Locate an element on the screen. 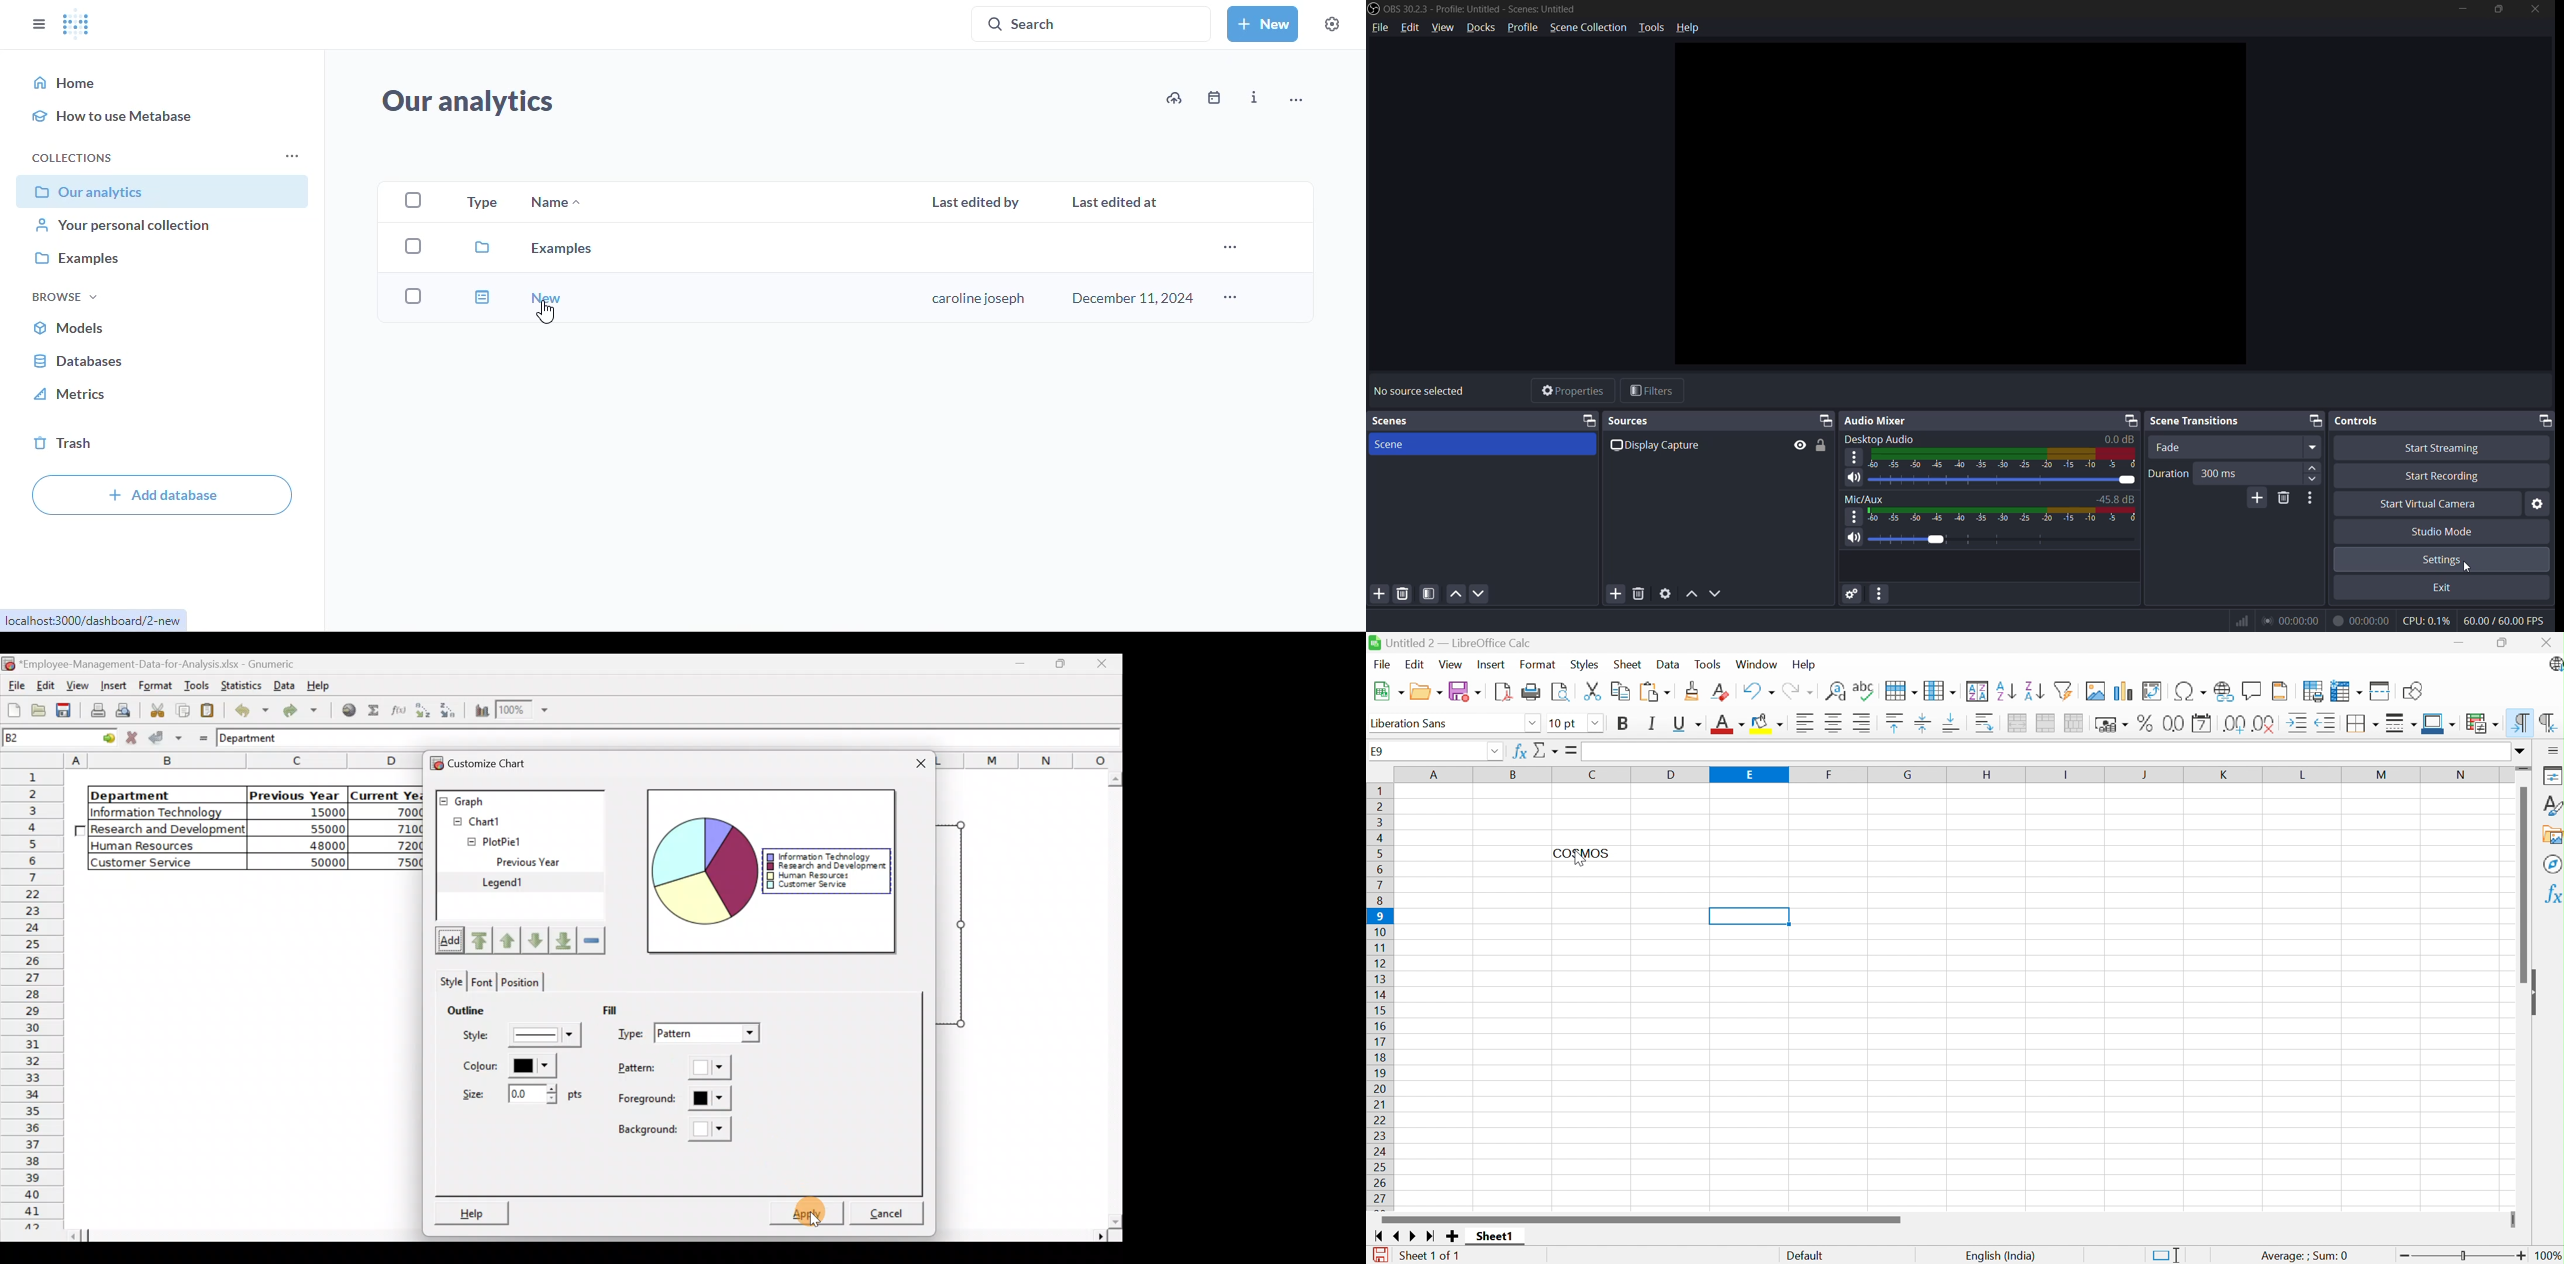 The width and height of the screenshot is (2576, 1288). minimize is located at coordinates (2461, 11).